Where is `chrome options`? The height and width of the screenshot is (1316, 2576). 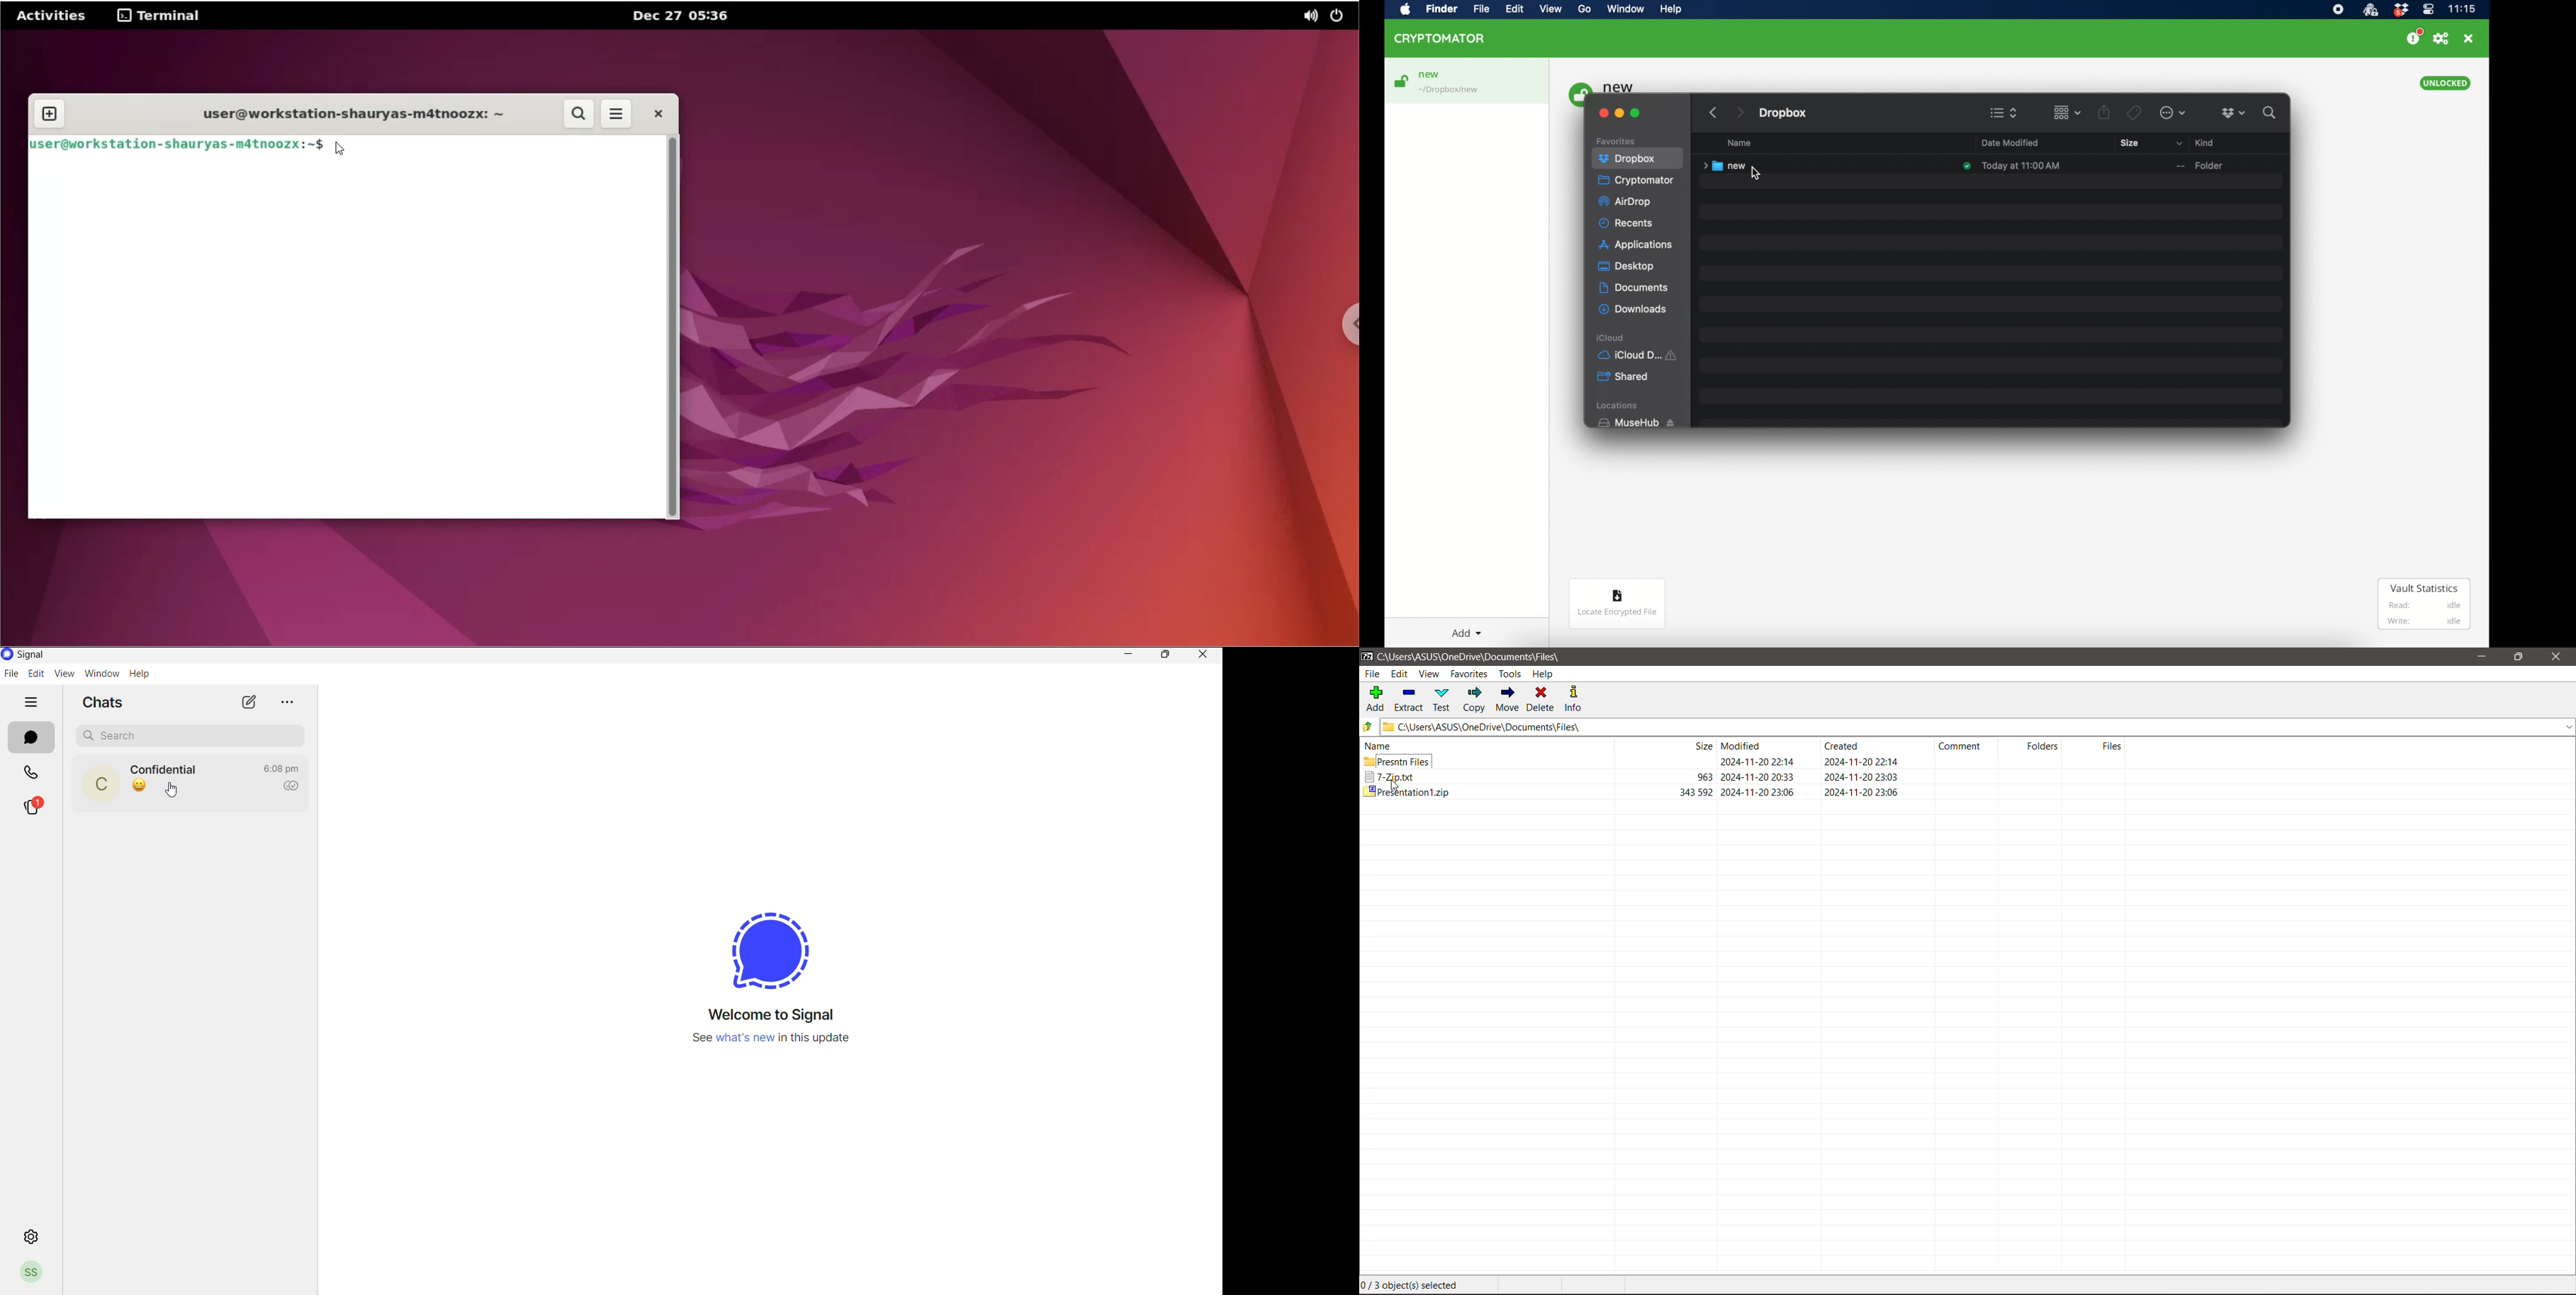
chrome options is located at coordinates (1346, 325).